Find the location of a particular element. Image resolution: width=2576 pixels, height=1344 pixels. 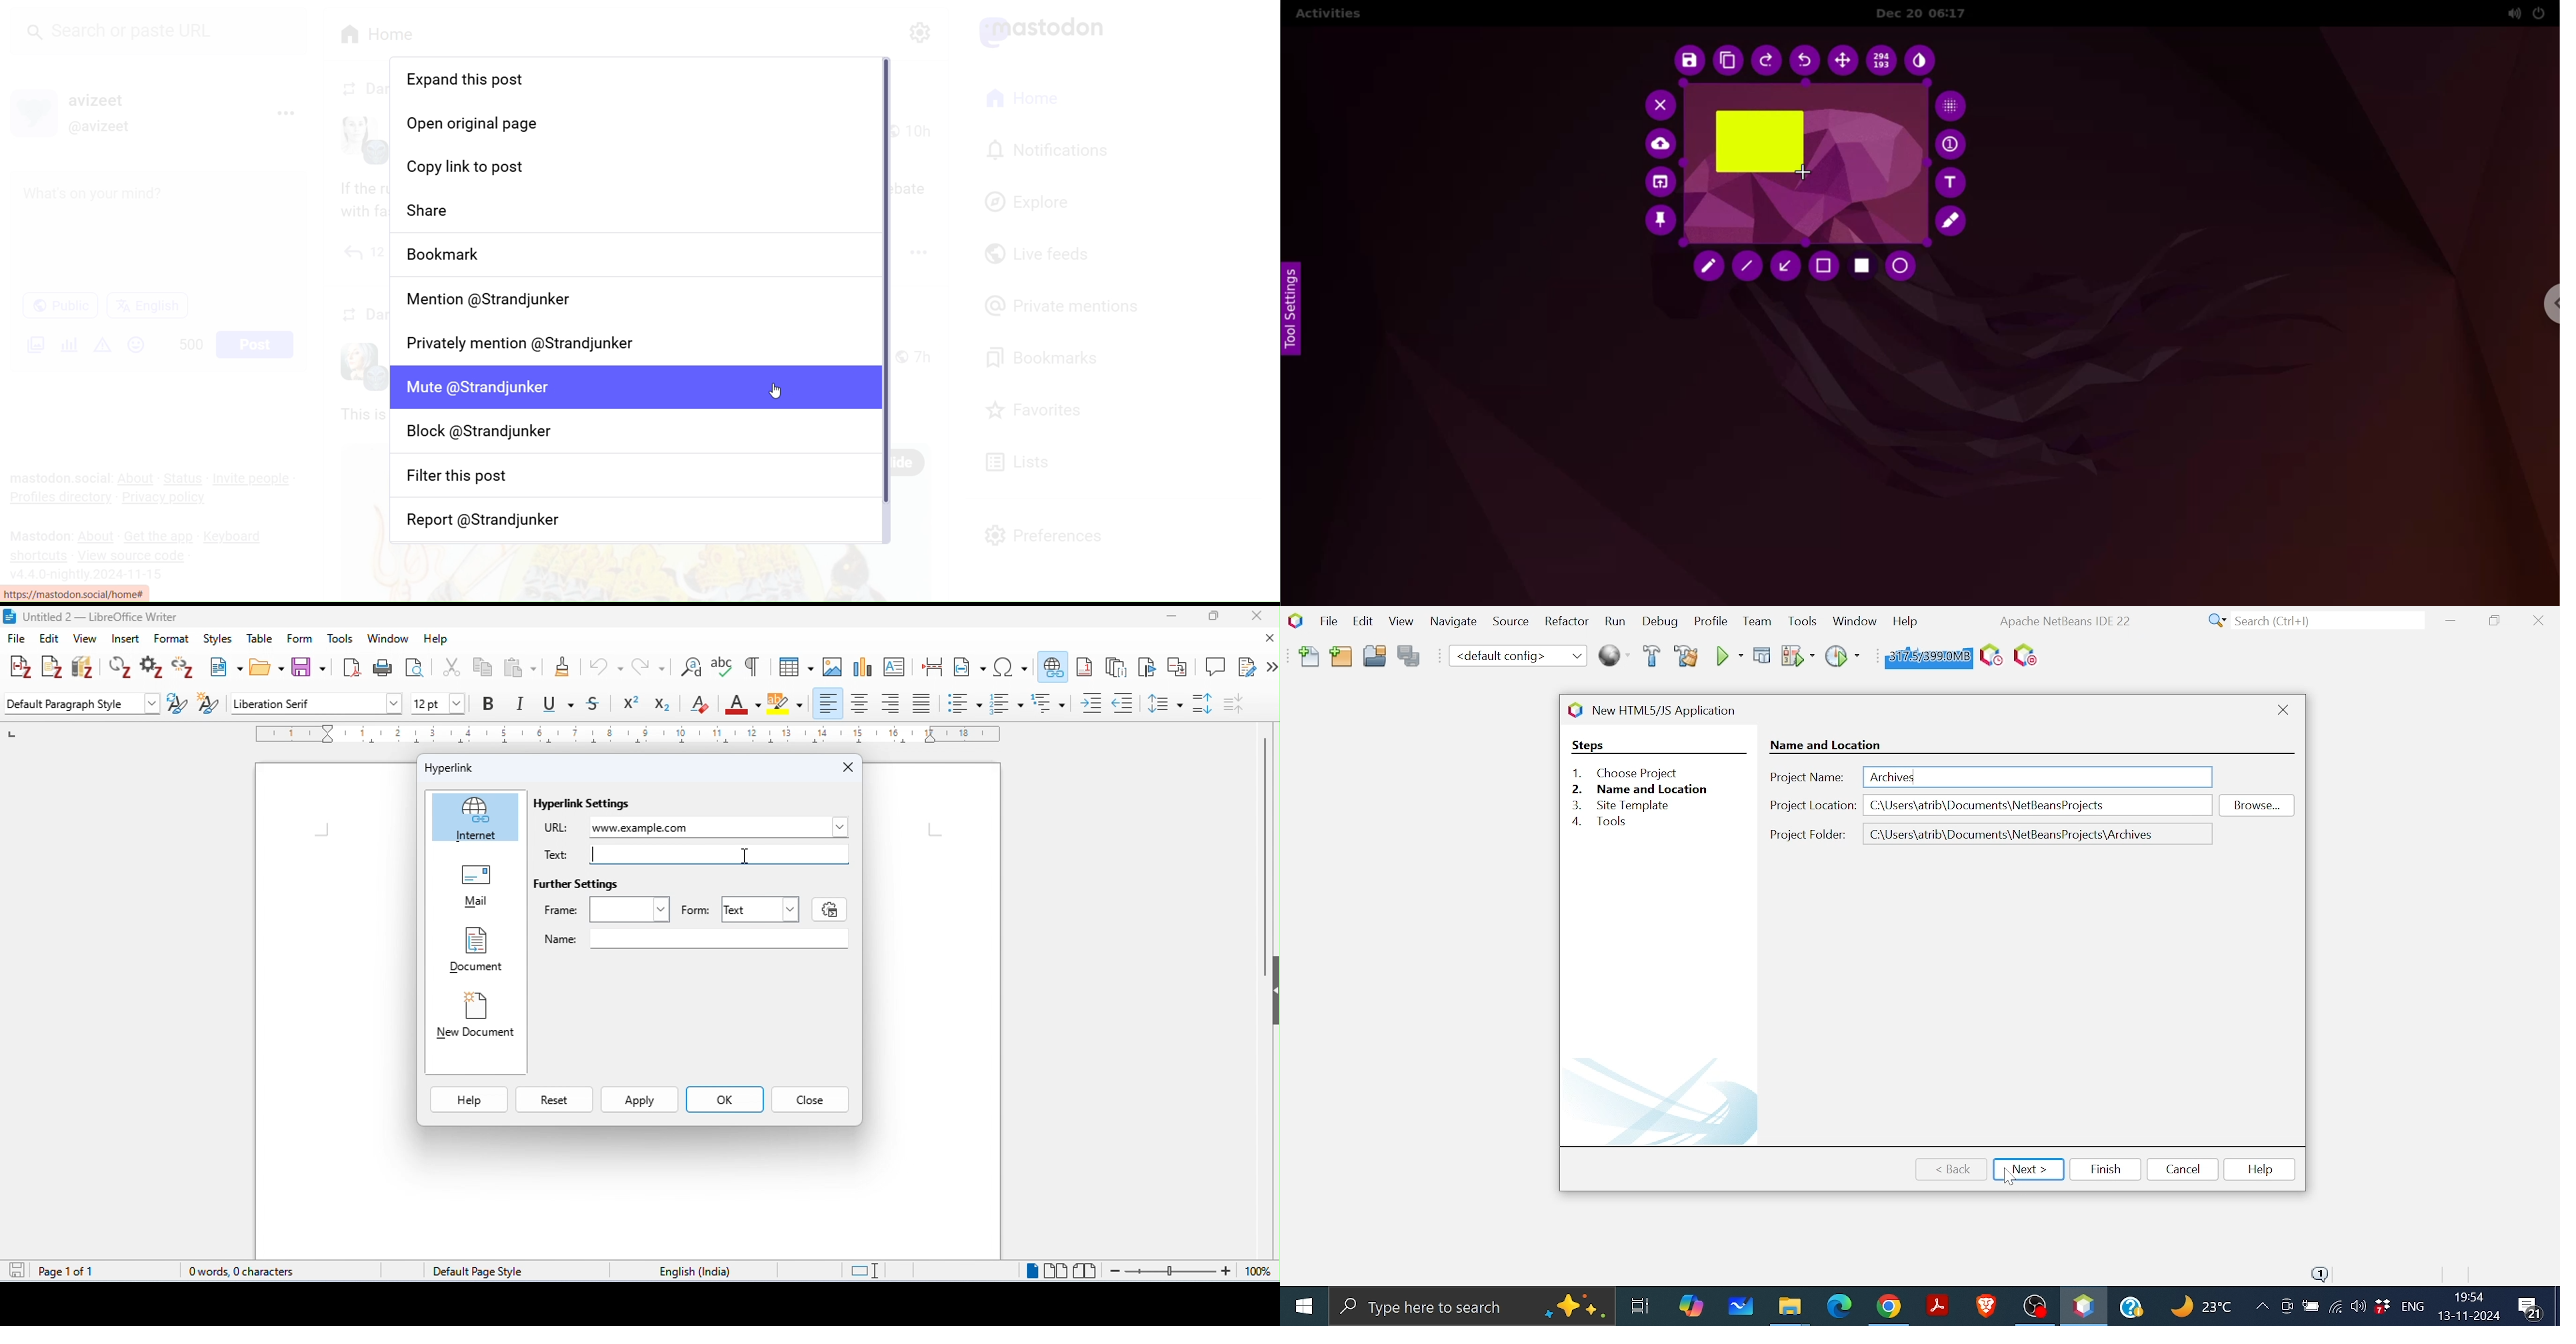

Dec 20 06:17 is located at coordinates (1931, 13).